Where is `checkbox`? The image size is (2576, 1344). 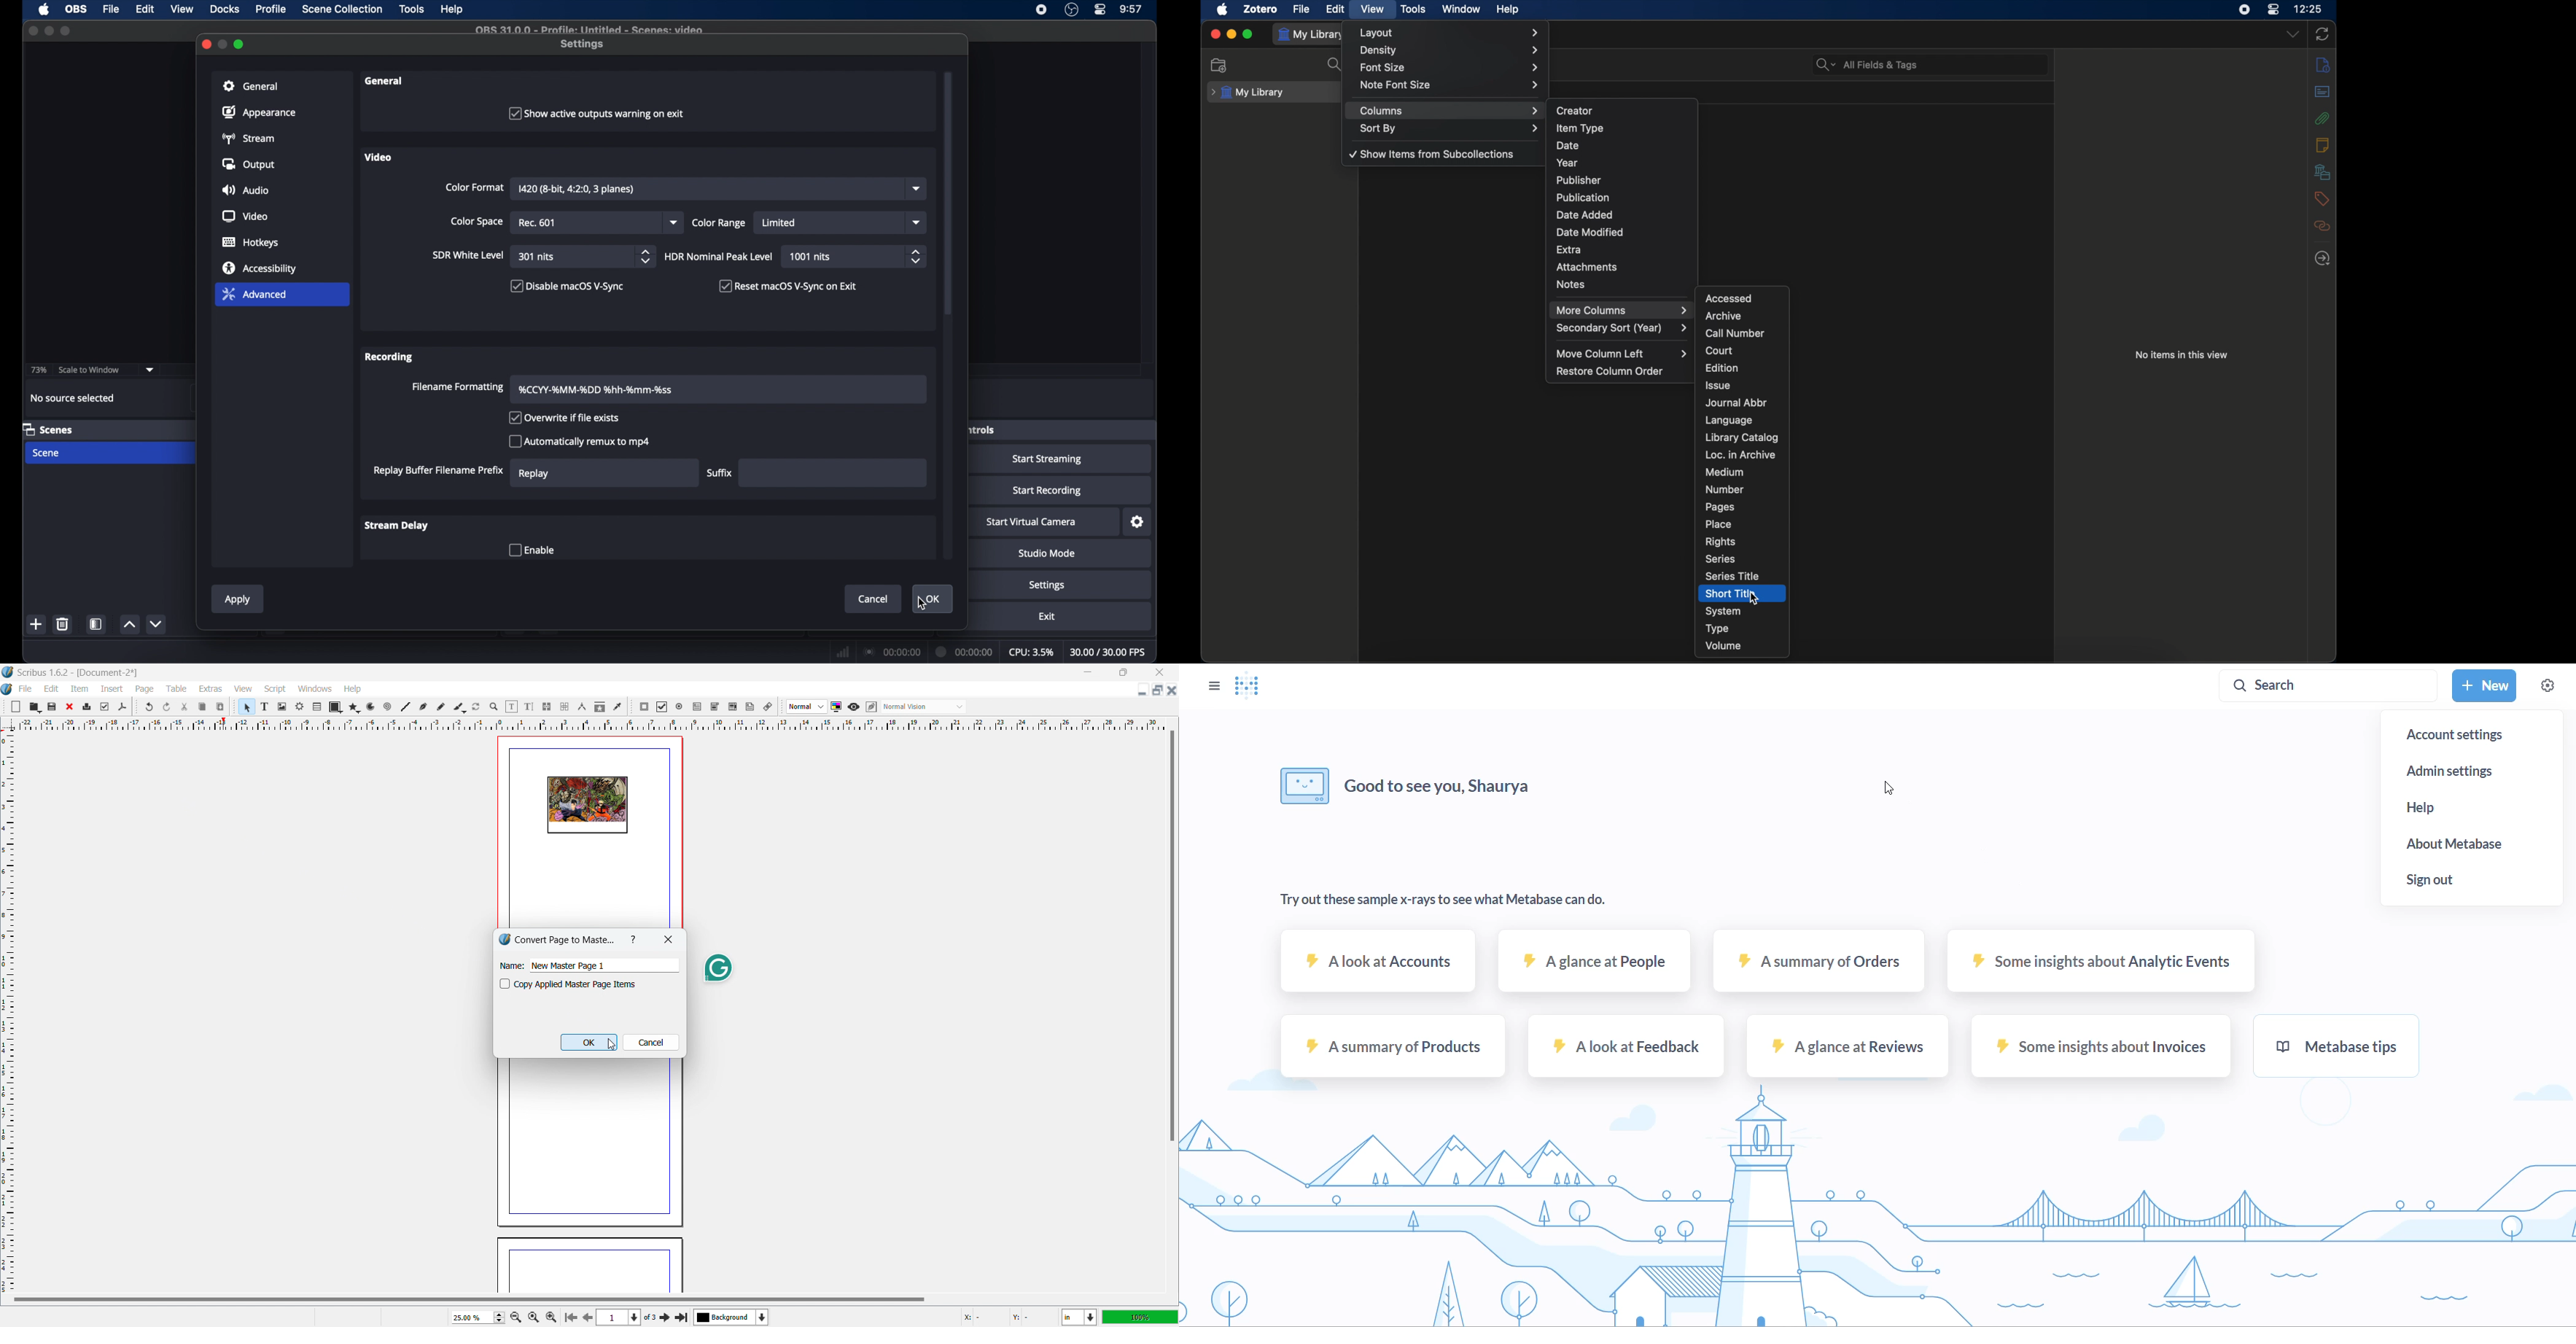 checkbox is located at coordinates (789, 286).